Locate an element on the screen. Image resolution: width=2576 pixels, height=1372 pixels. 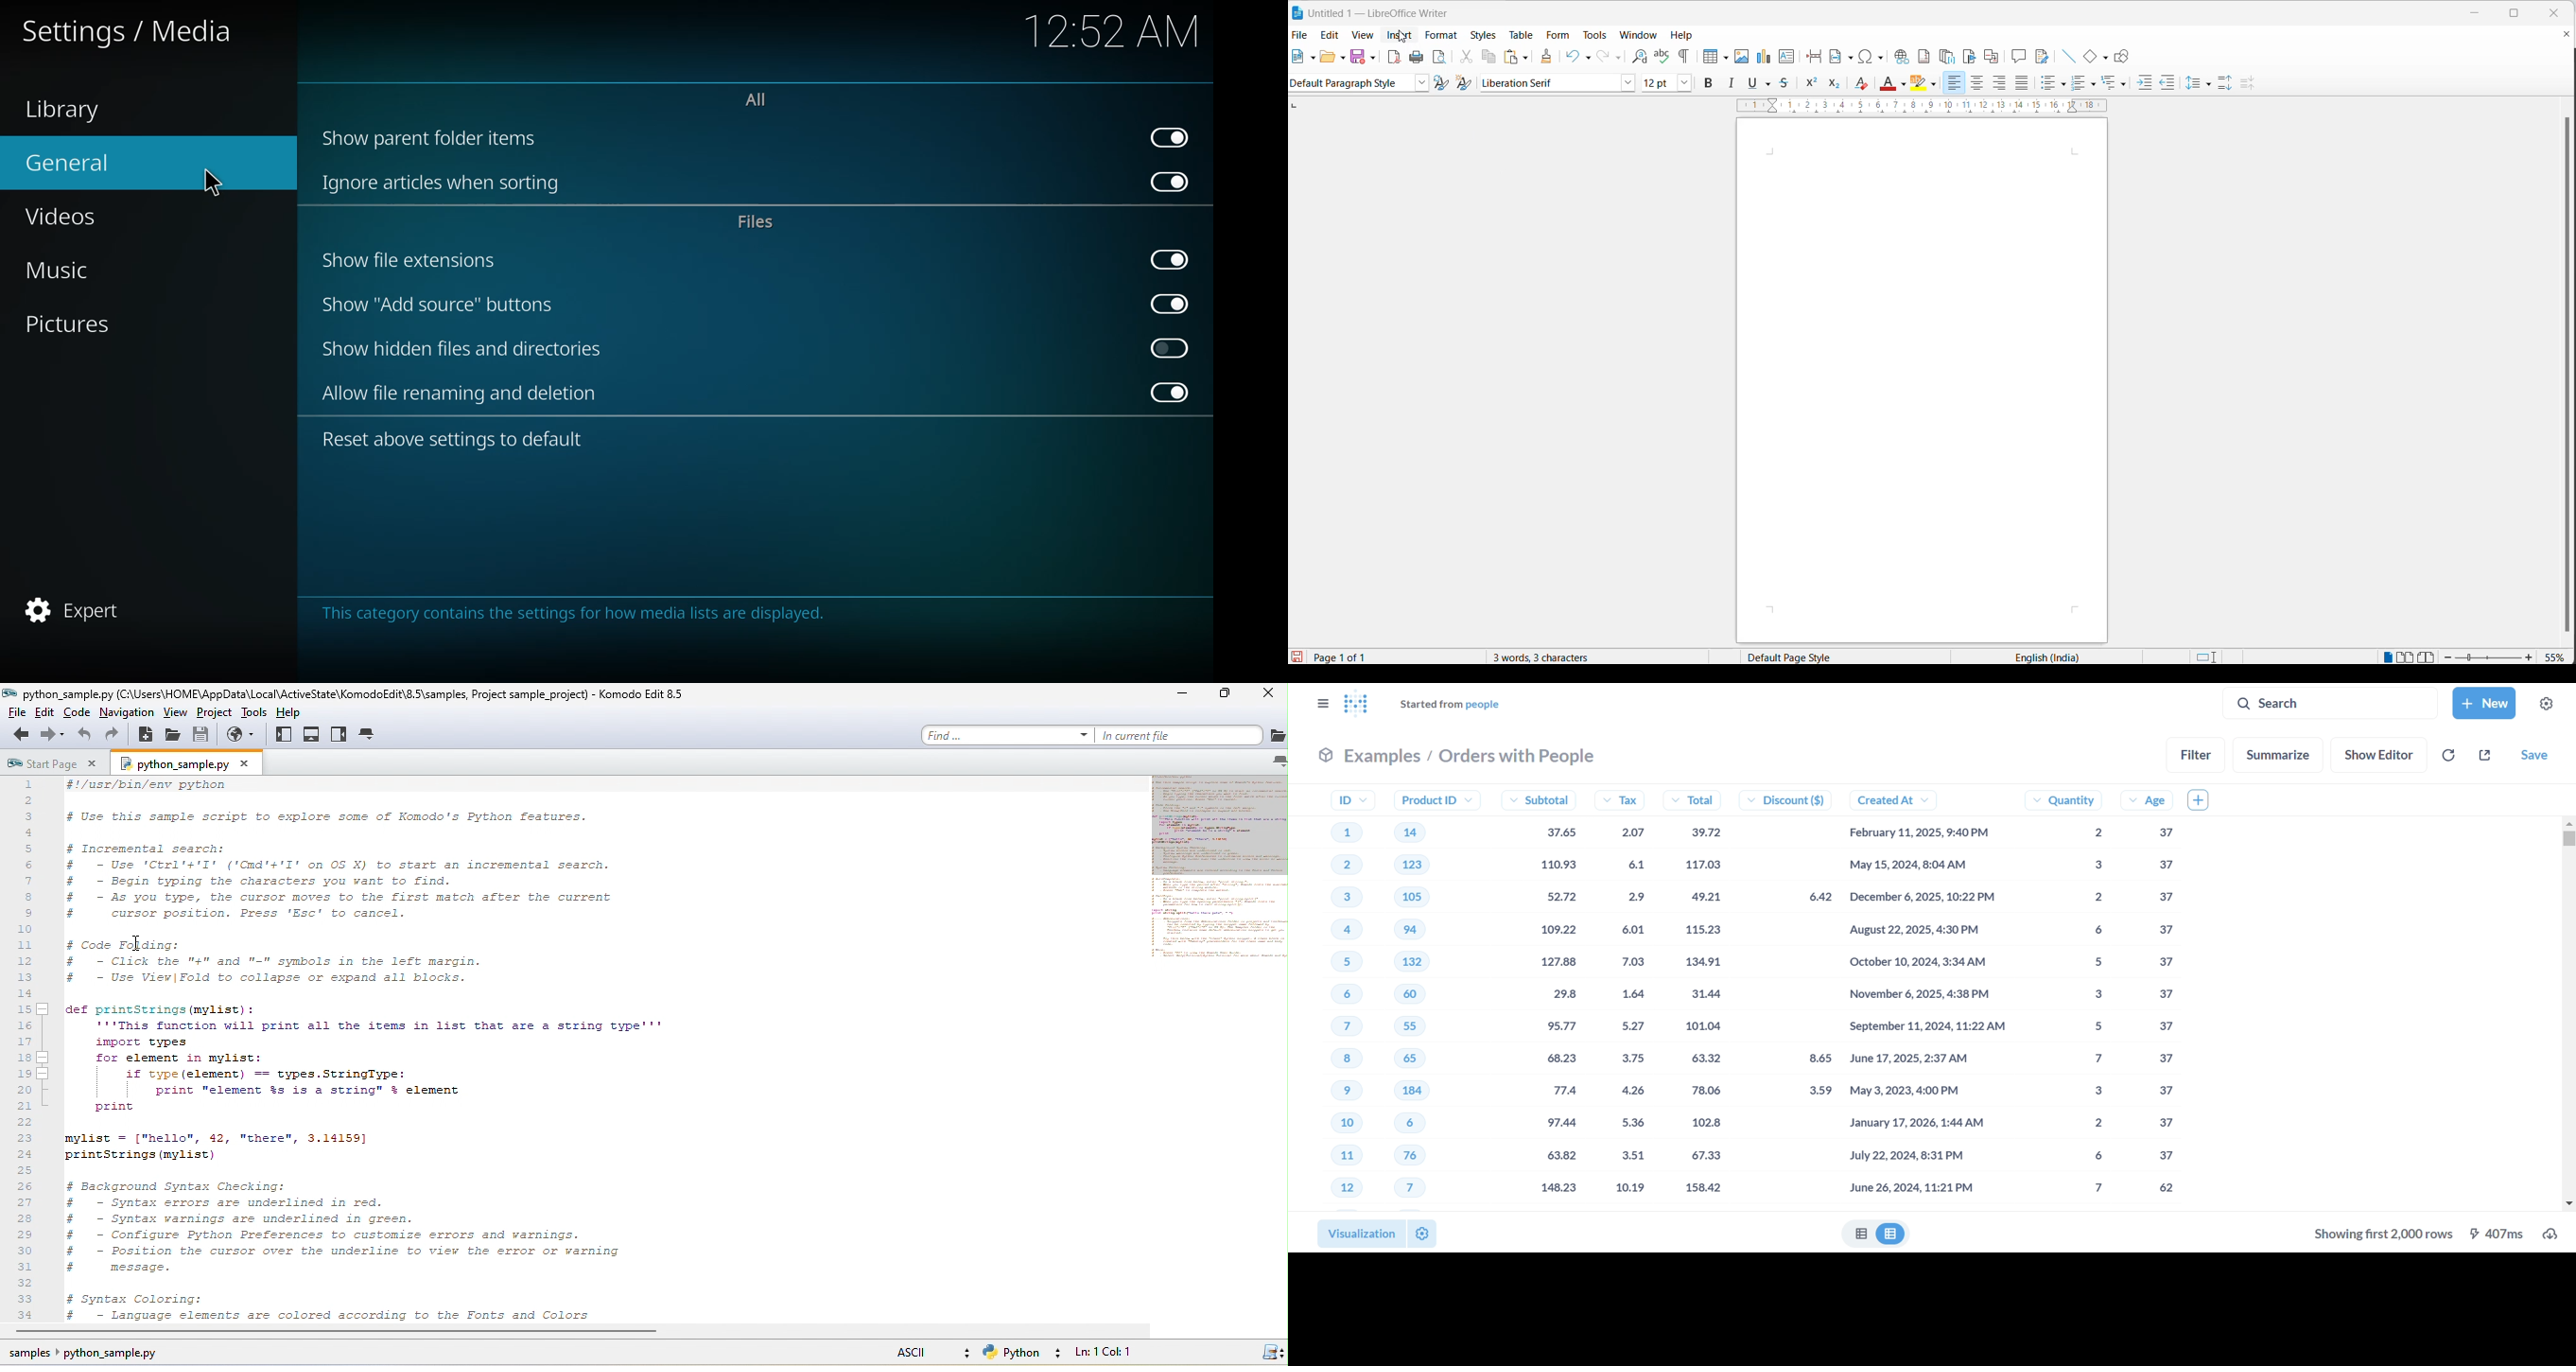
minimize is located at coordinates (2475, 14).